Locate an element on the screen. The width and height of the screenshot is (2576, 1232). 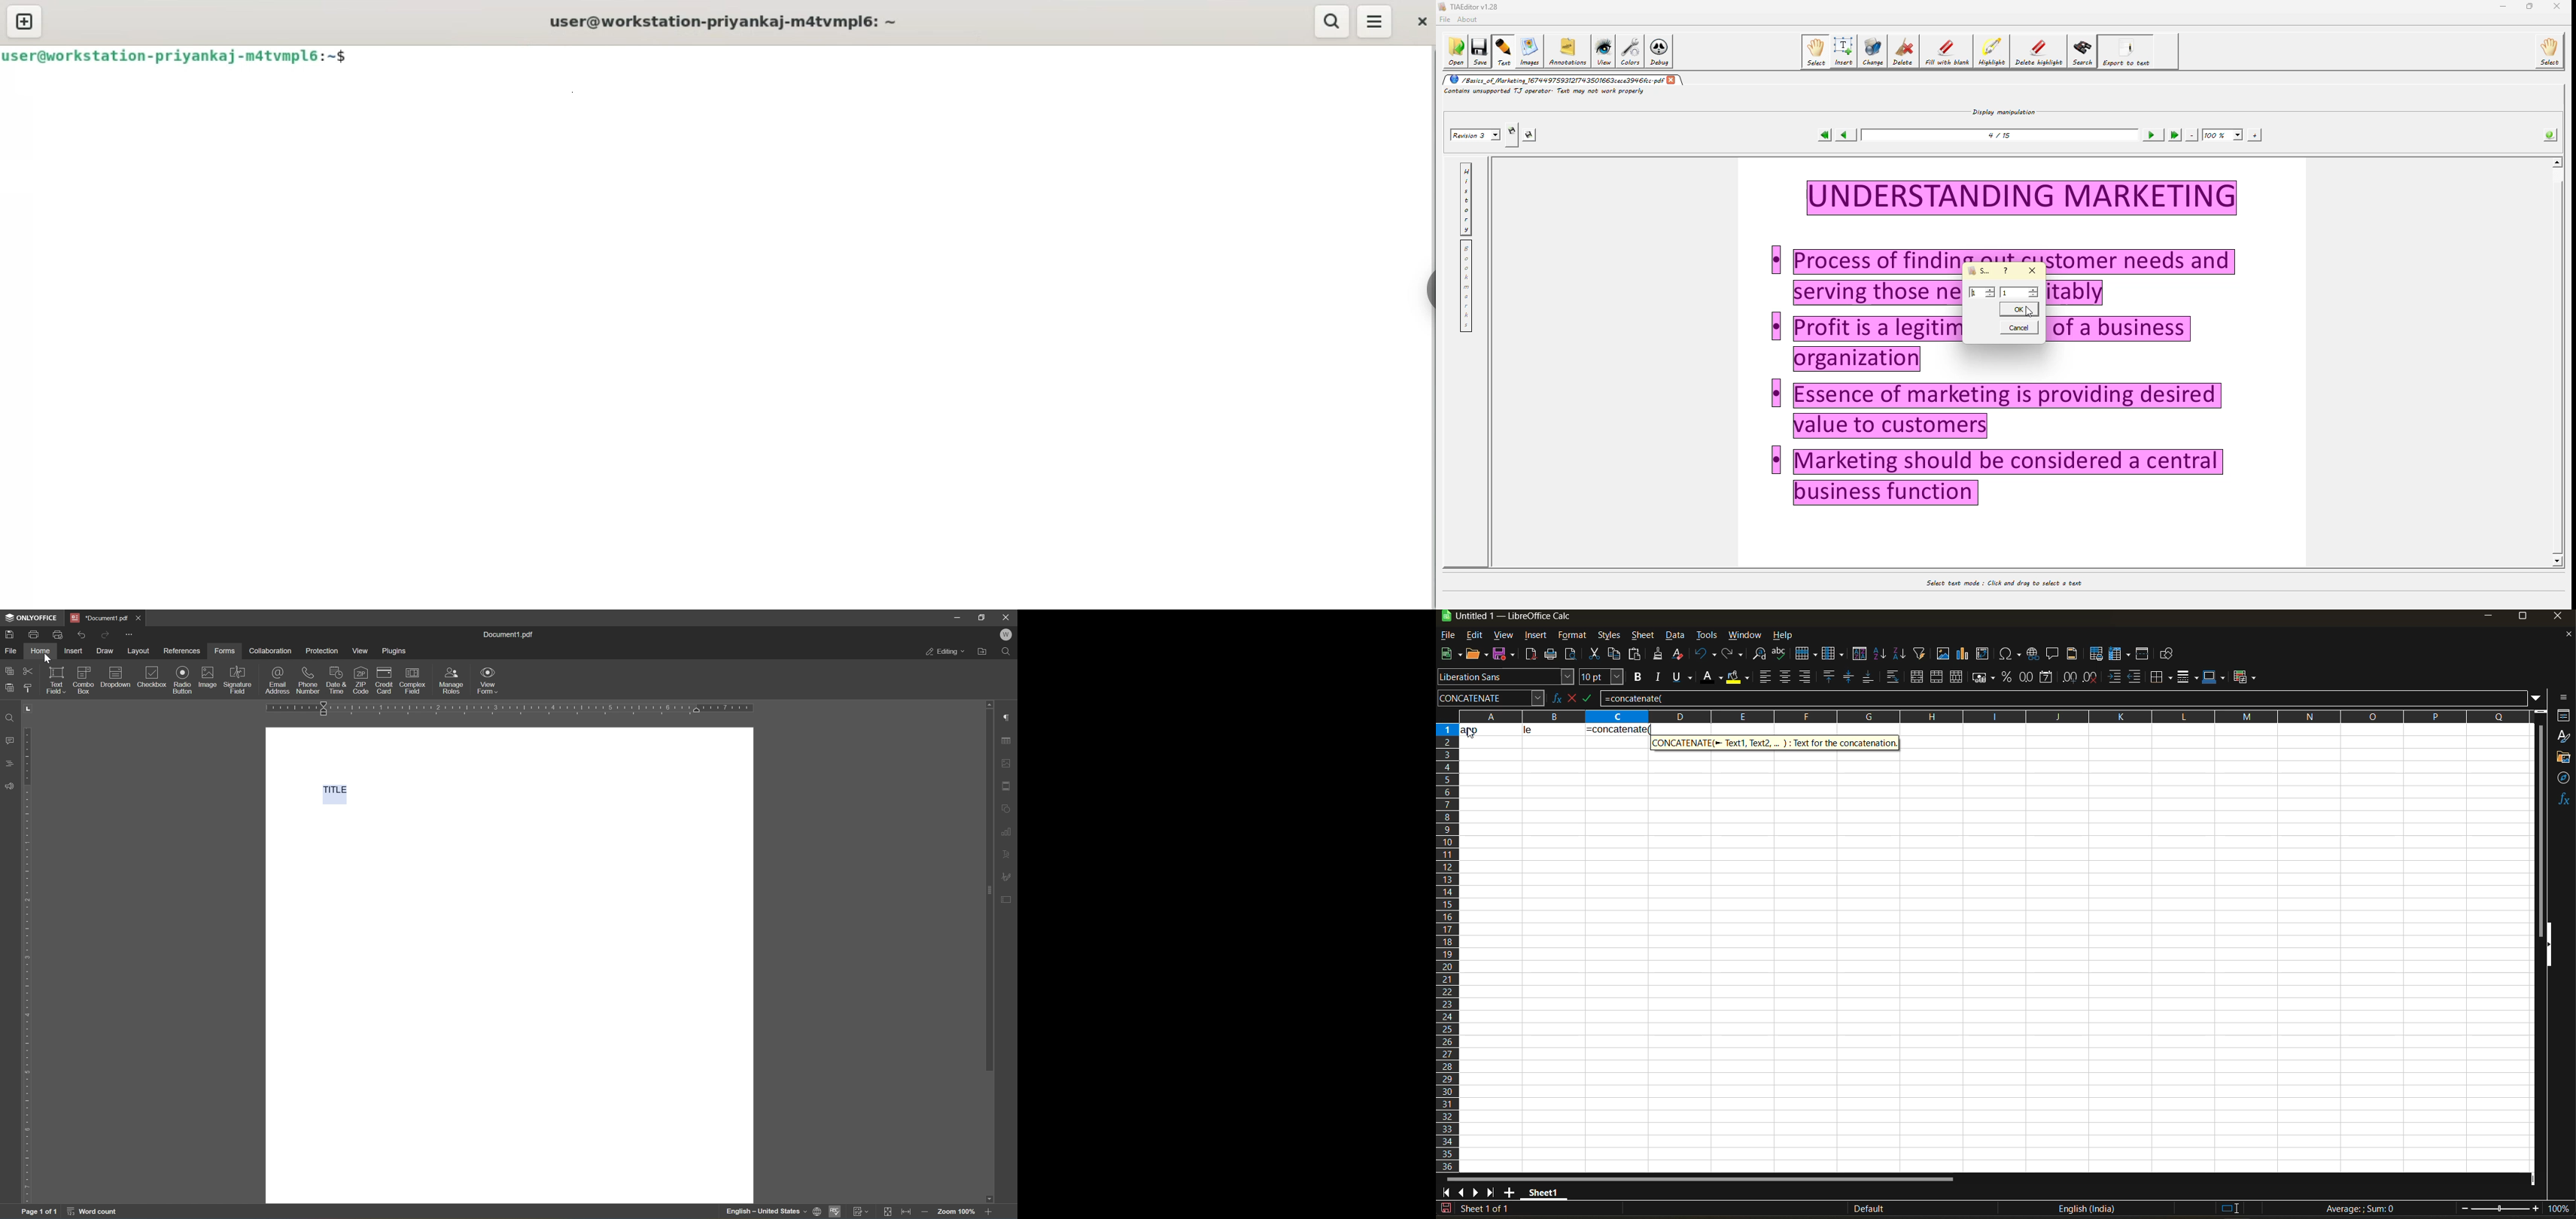
window is located at coordinates (1746, 635).